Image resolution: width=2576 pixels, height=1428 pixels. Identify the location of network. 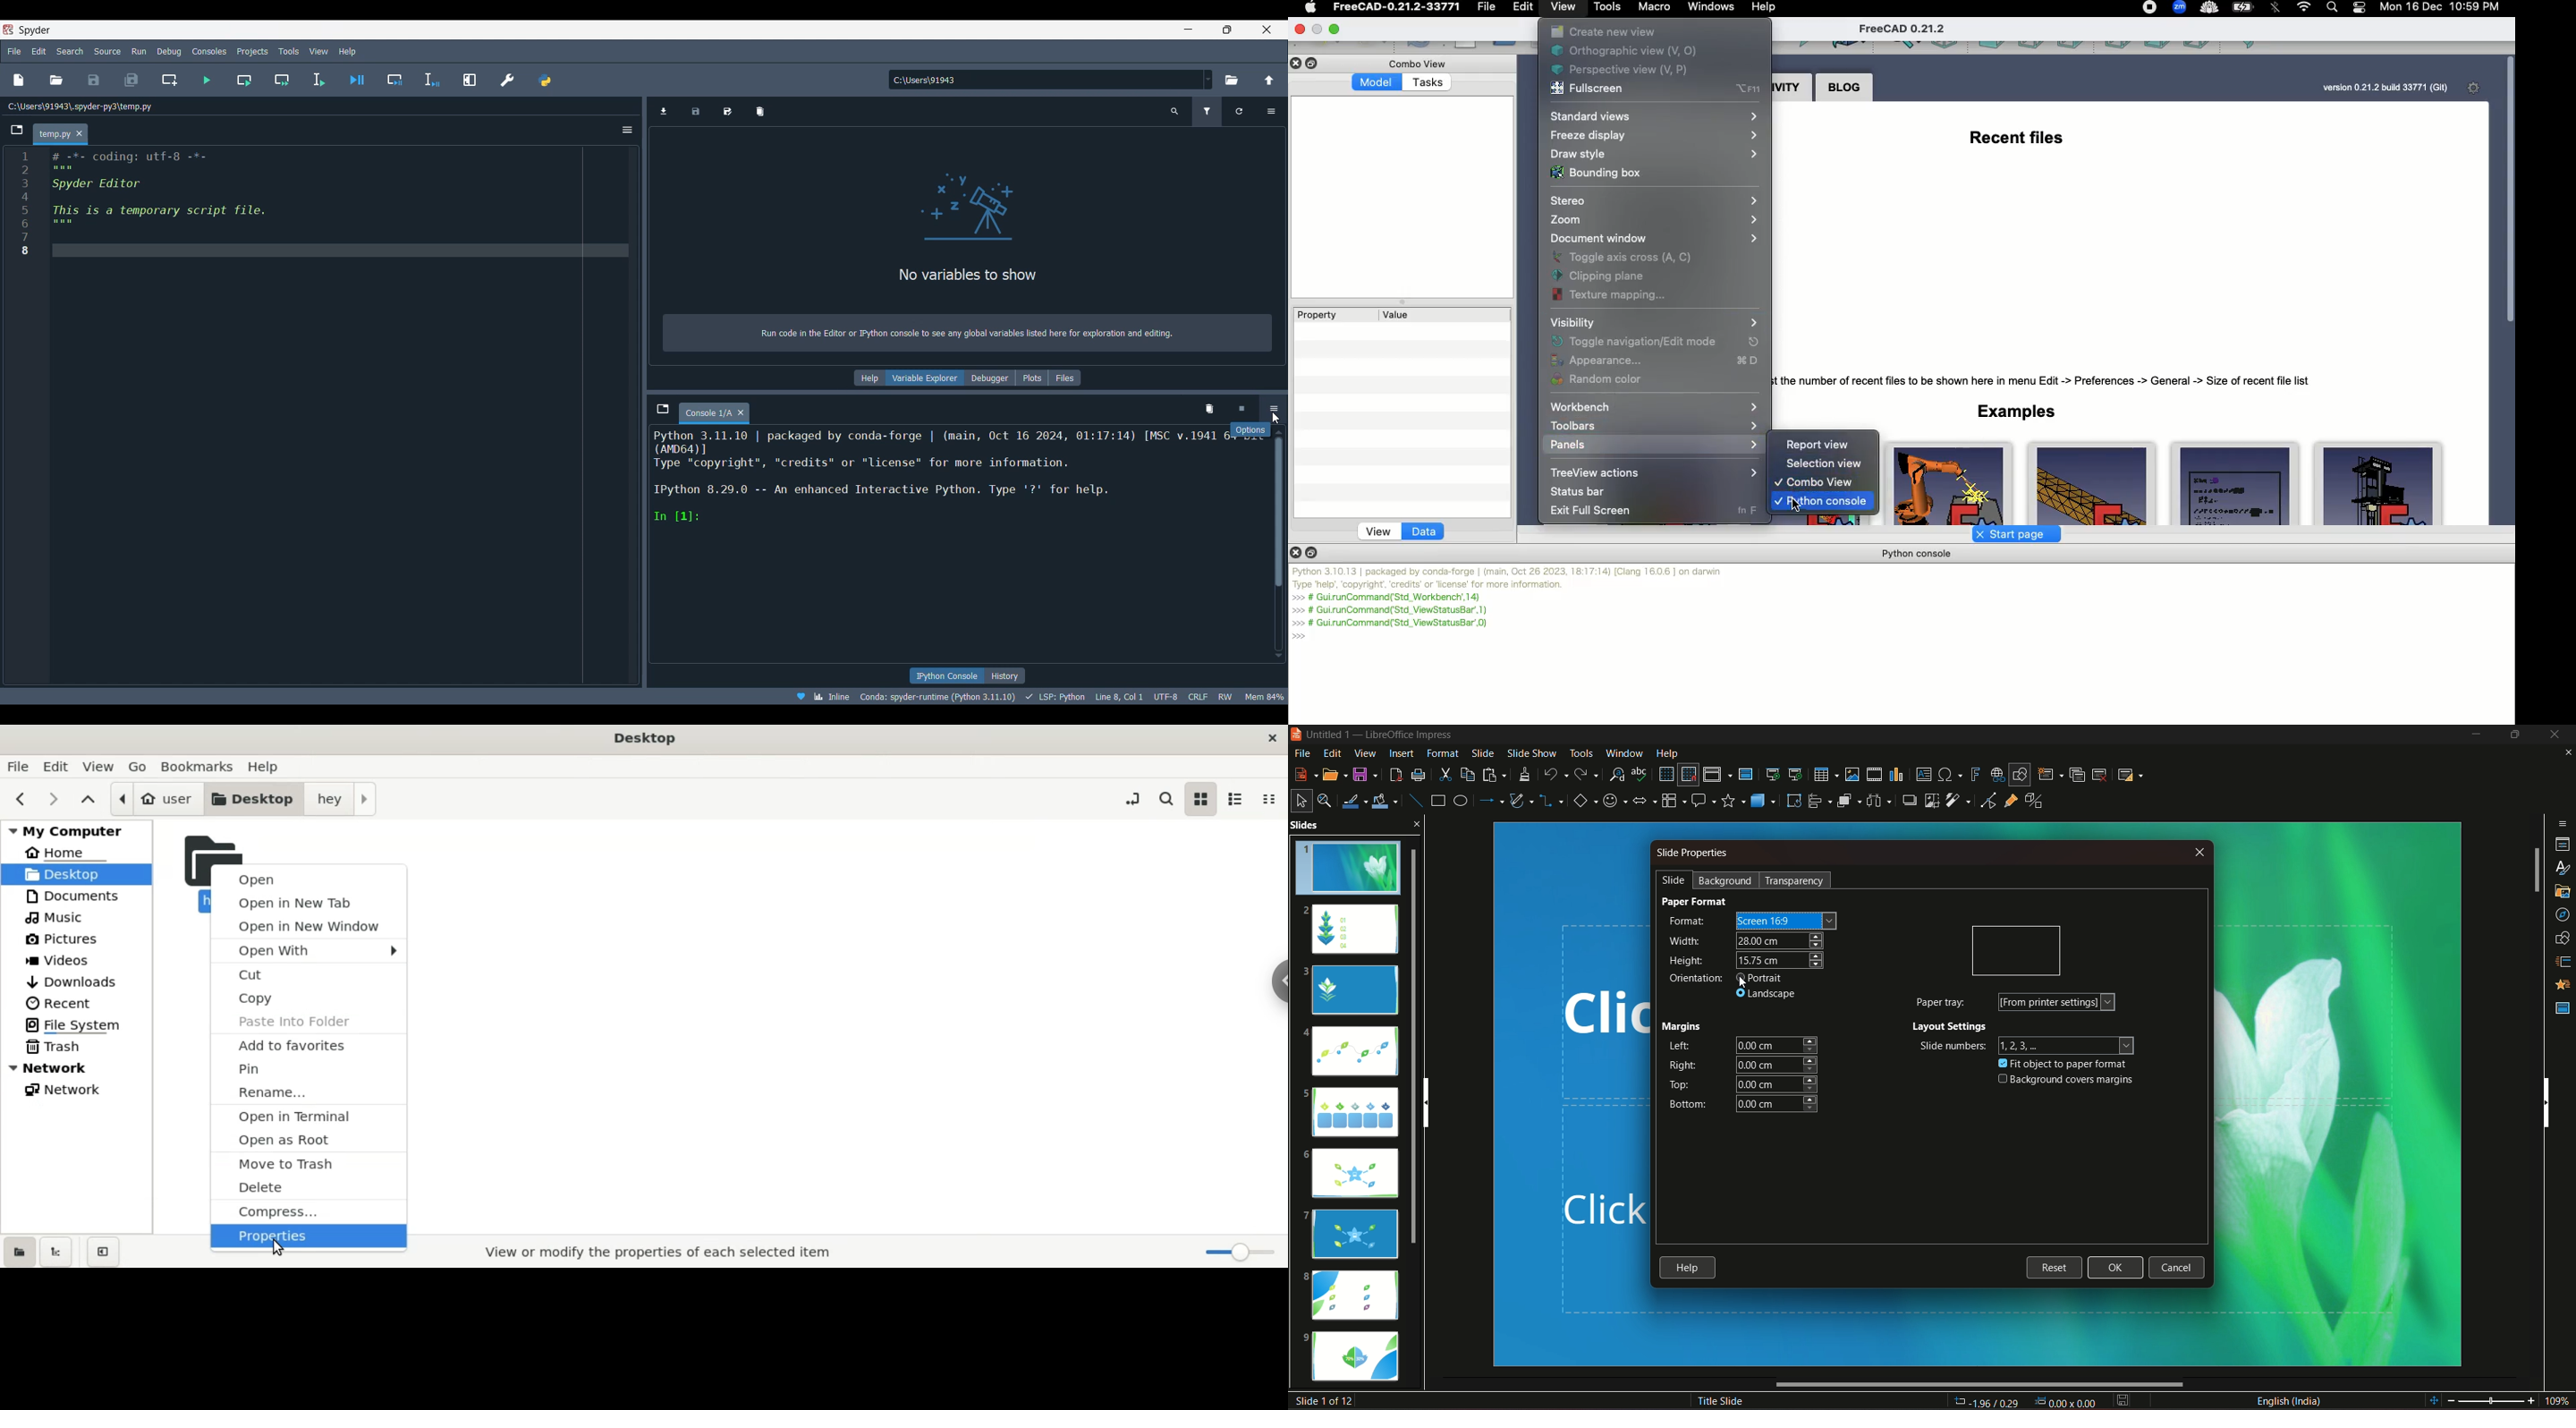
(78, 1088).